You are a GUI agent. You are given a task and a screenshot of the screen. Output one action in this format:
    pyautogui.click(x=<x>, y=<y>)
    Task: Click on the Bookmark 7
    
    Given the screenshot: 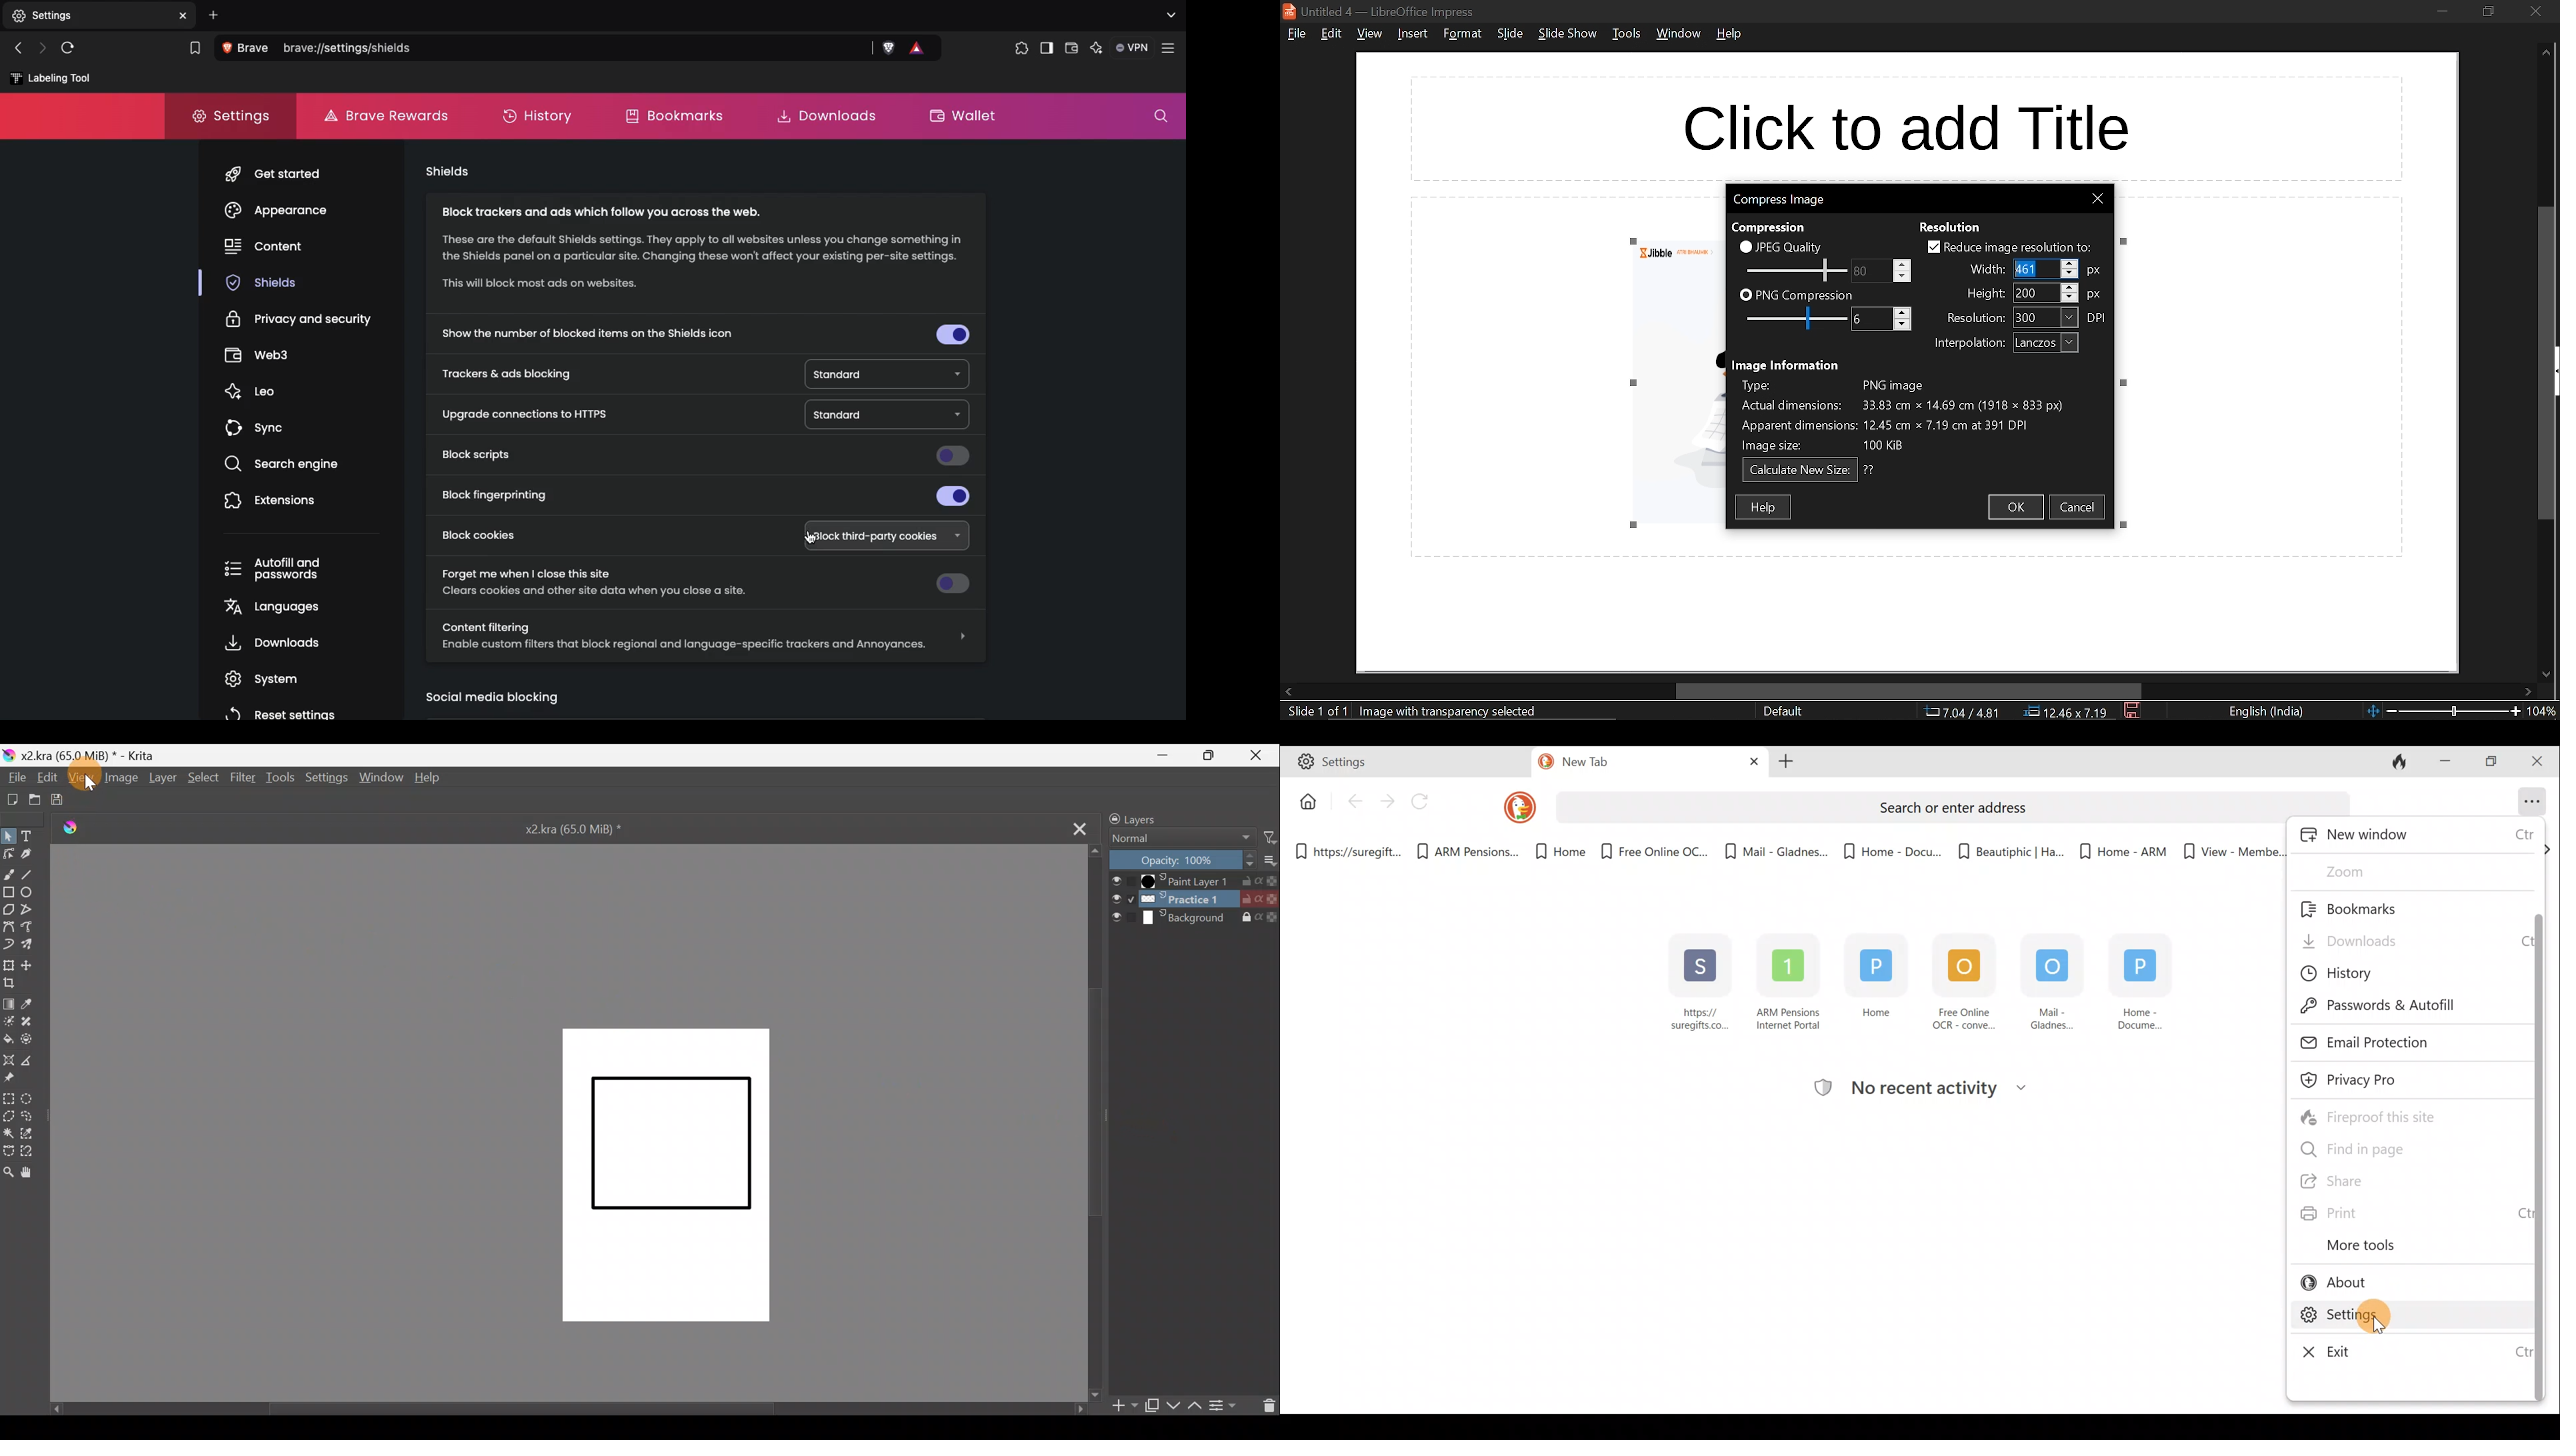 What is the action you would take?
    pyautogui.click(x=2009, y=846)
    